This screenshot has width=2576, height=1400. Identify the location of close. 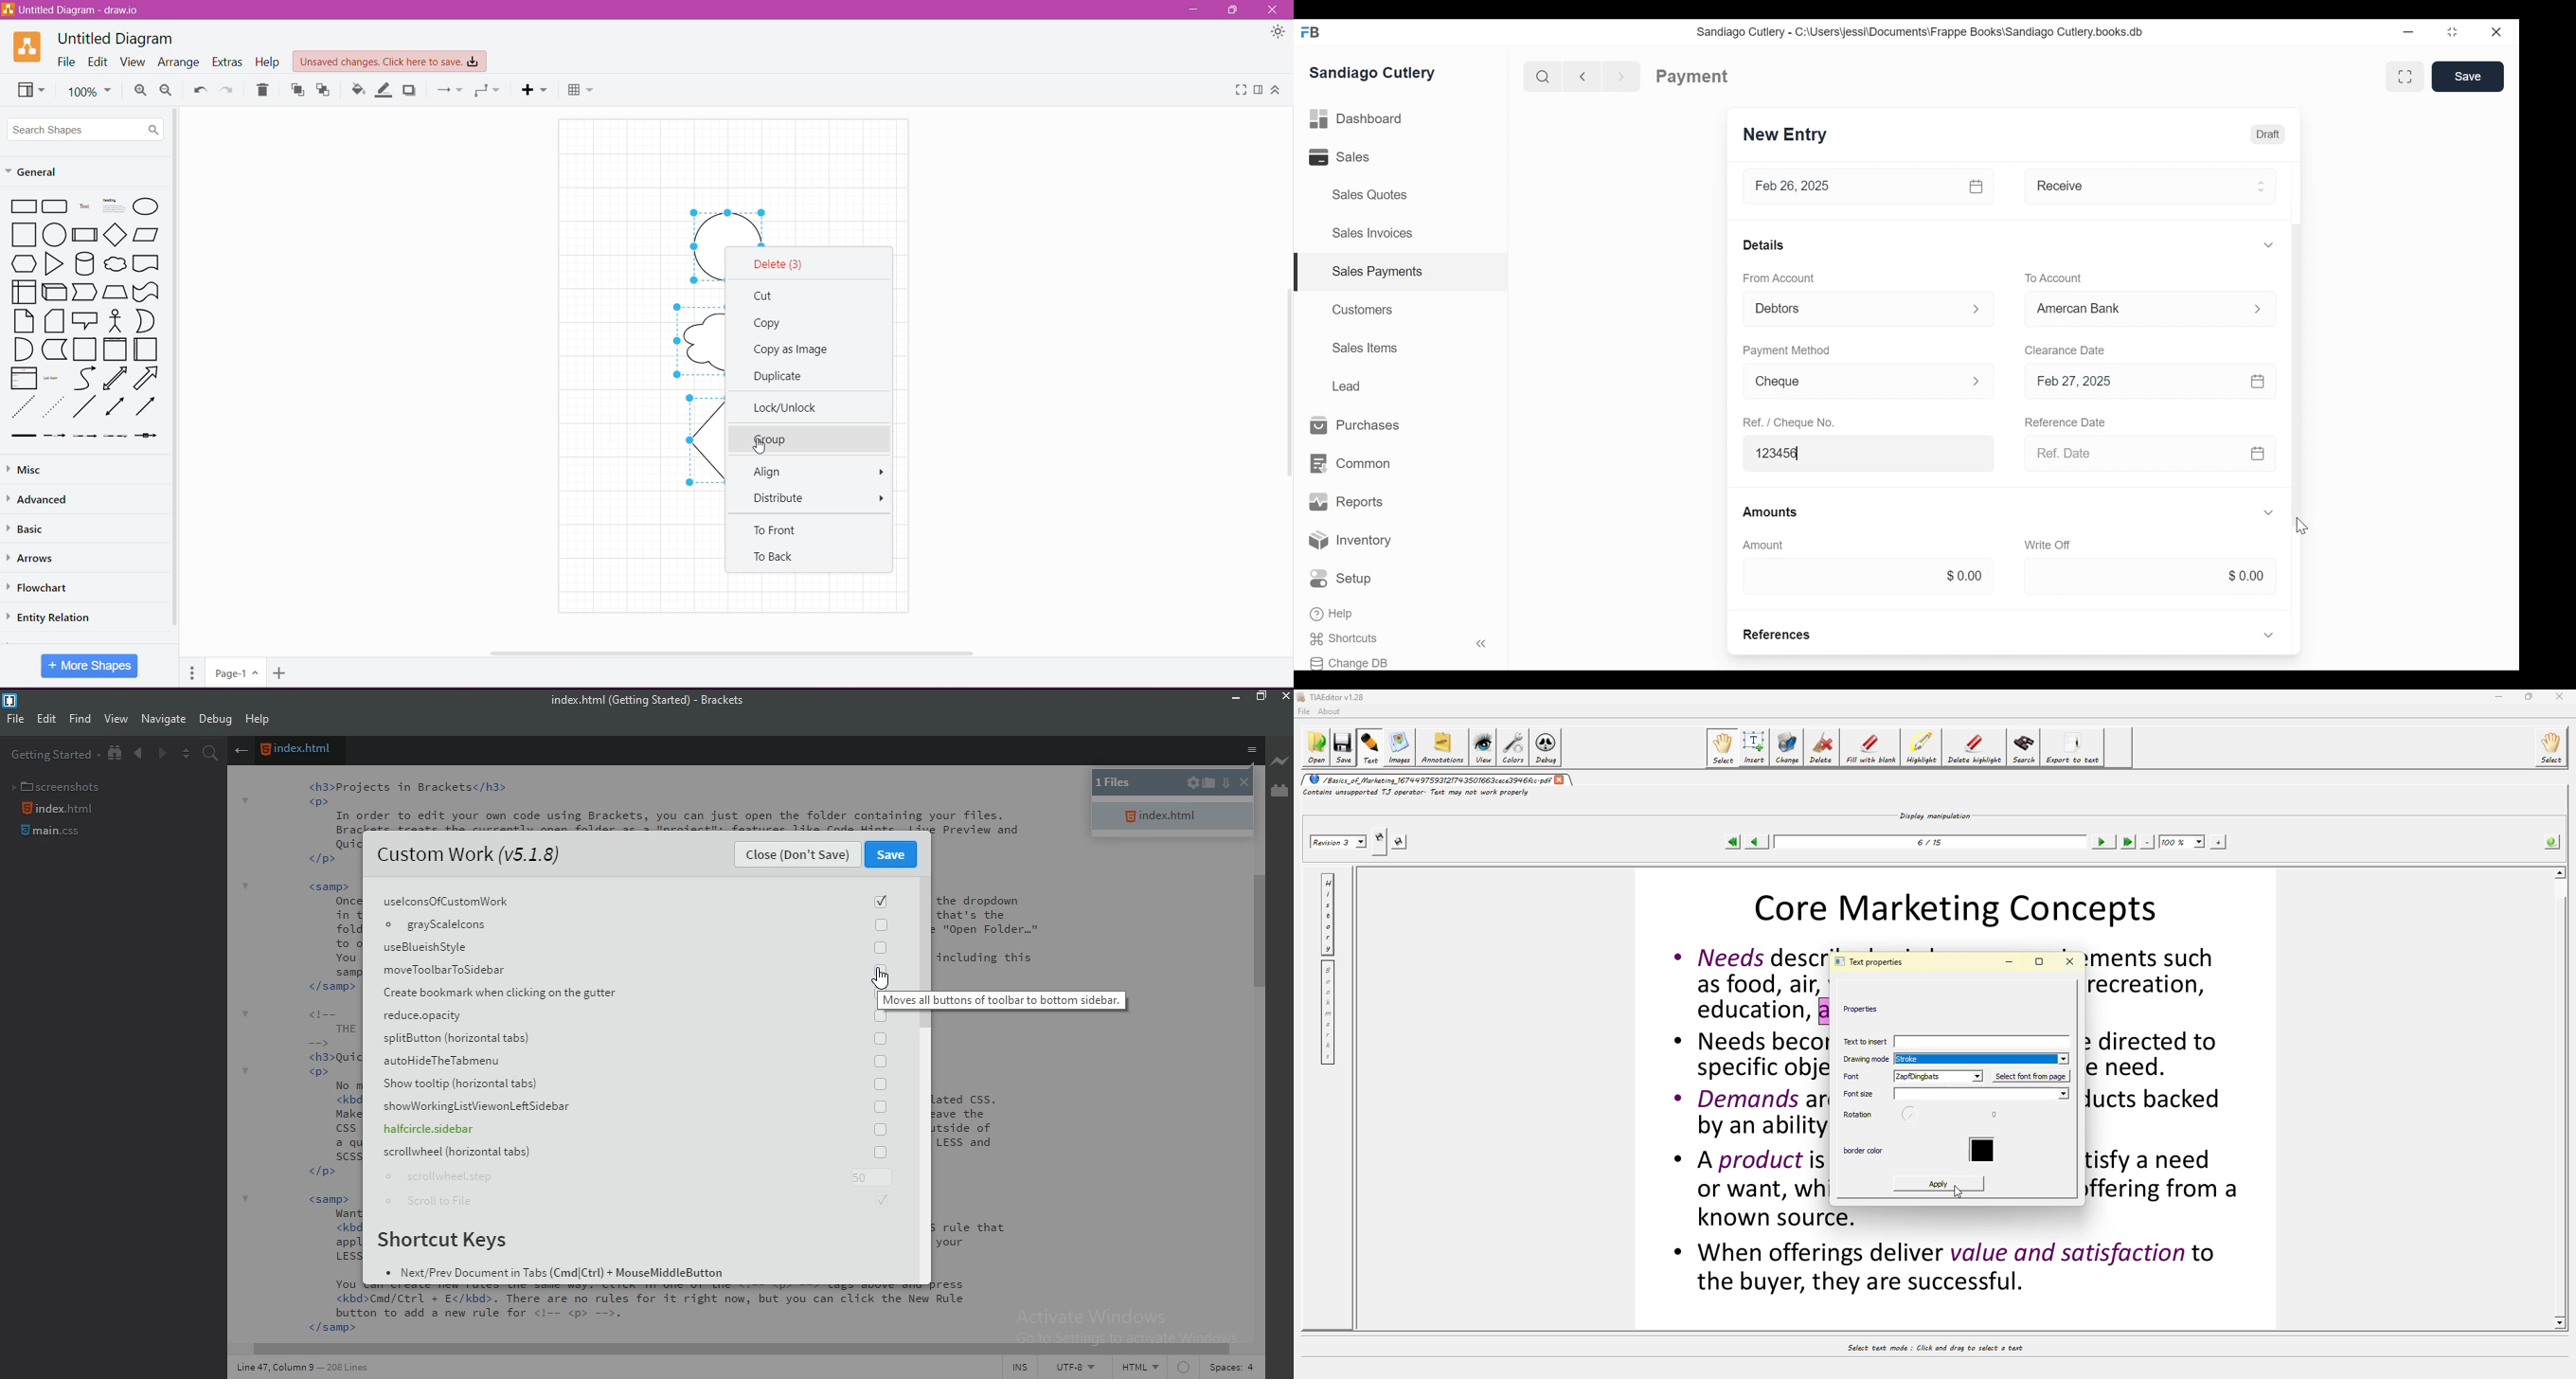
(1285, 697).